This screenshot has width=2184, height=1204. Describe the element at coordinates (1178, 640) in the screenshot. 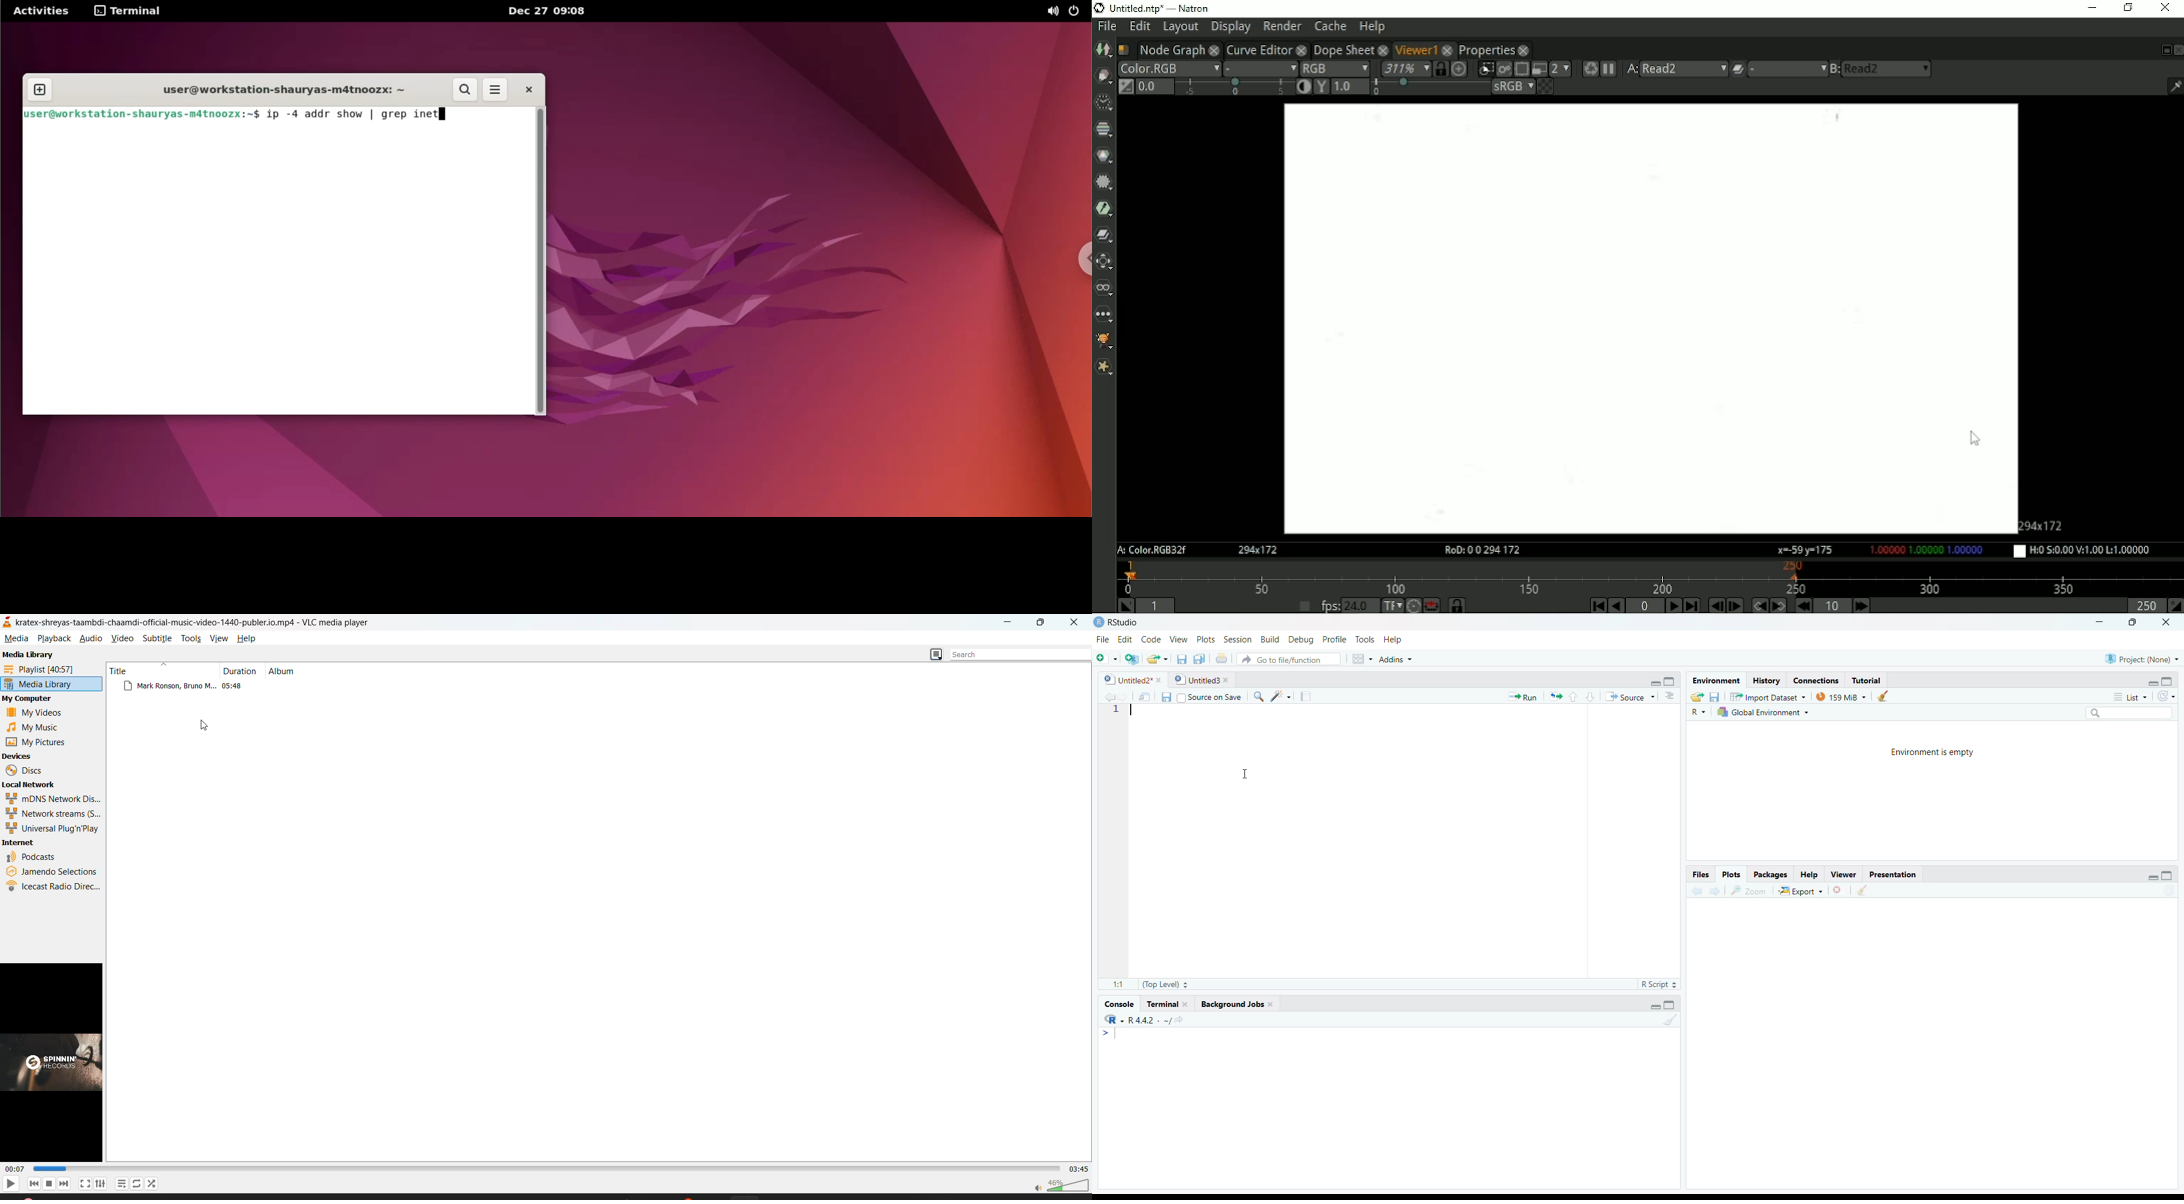

I see `View` at that location.